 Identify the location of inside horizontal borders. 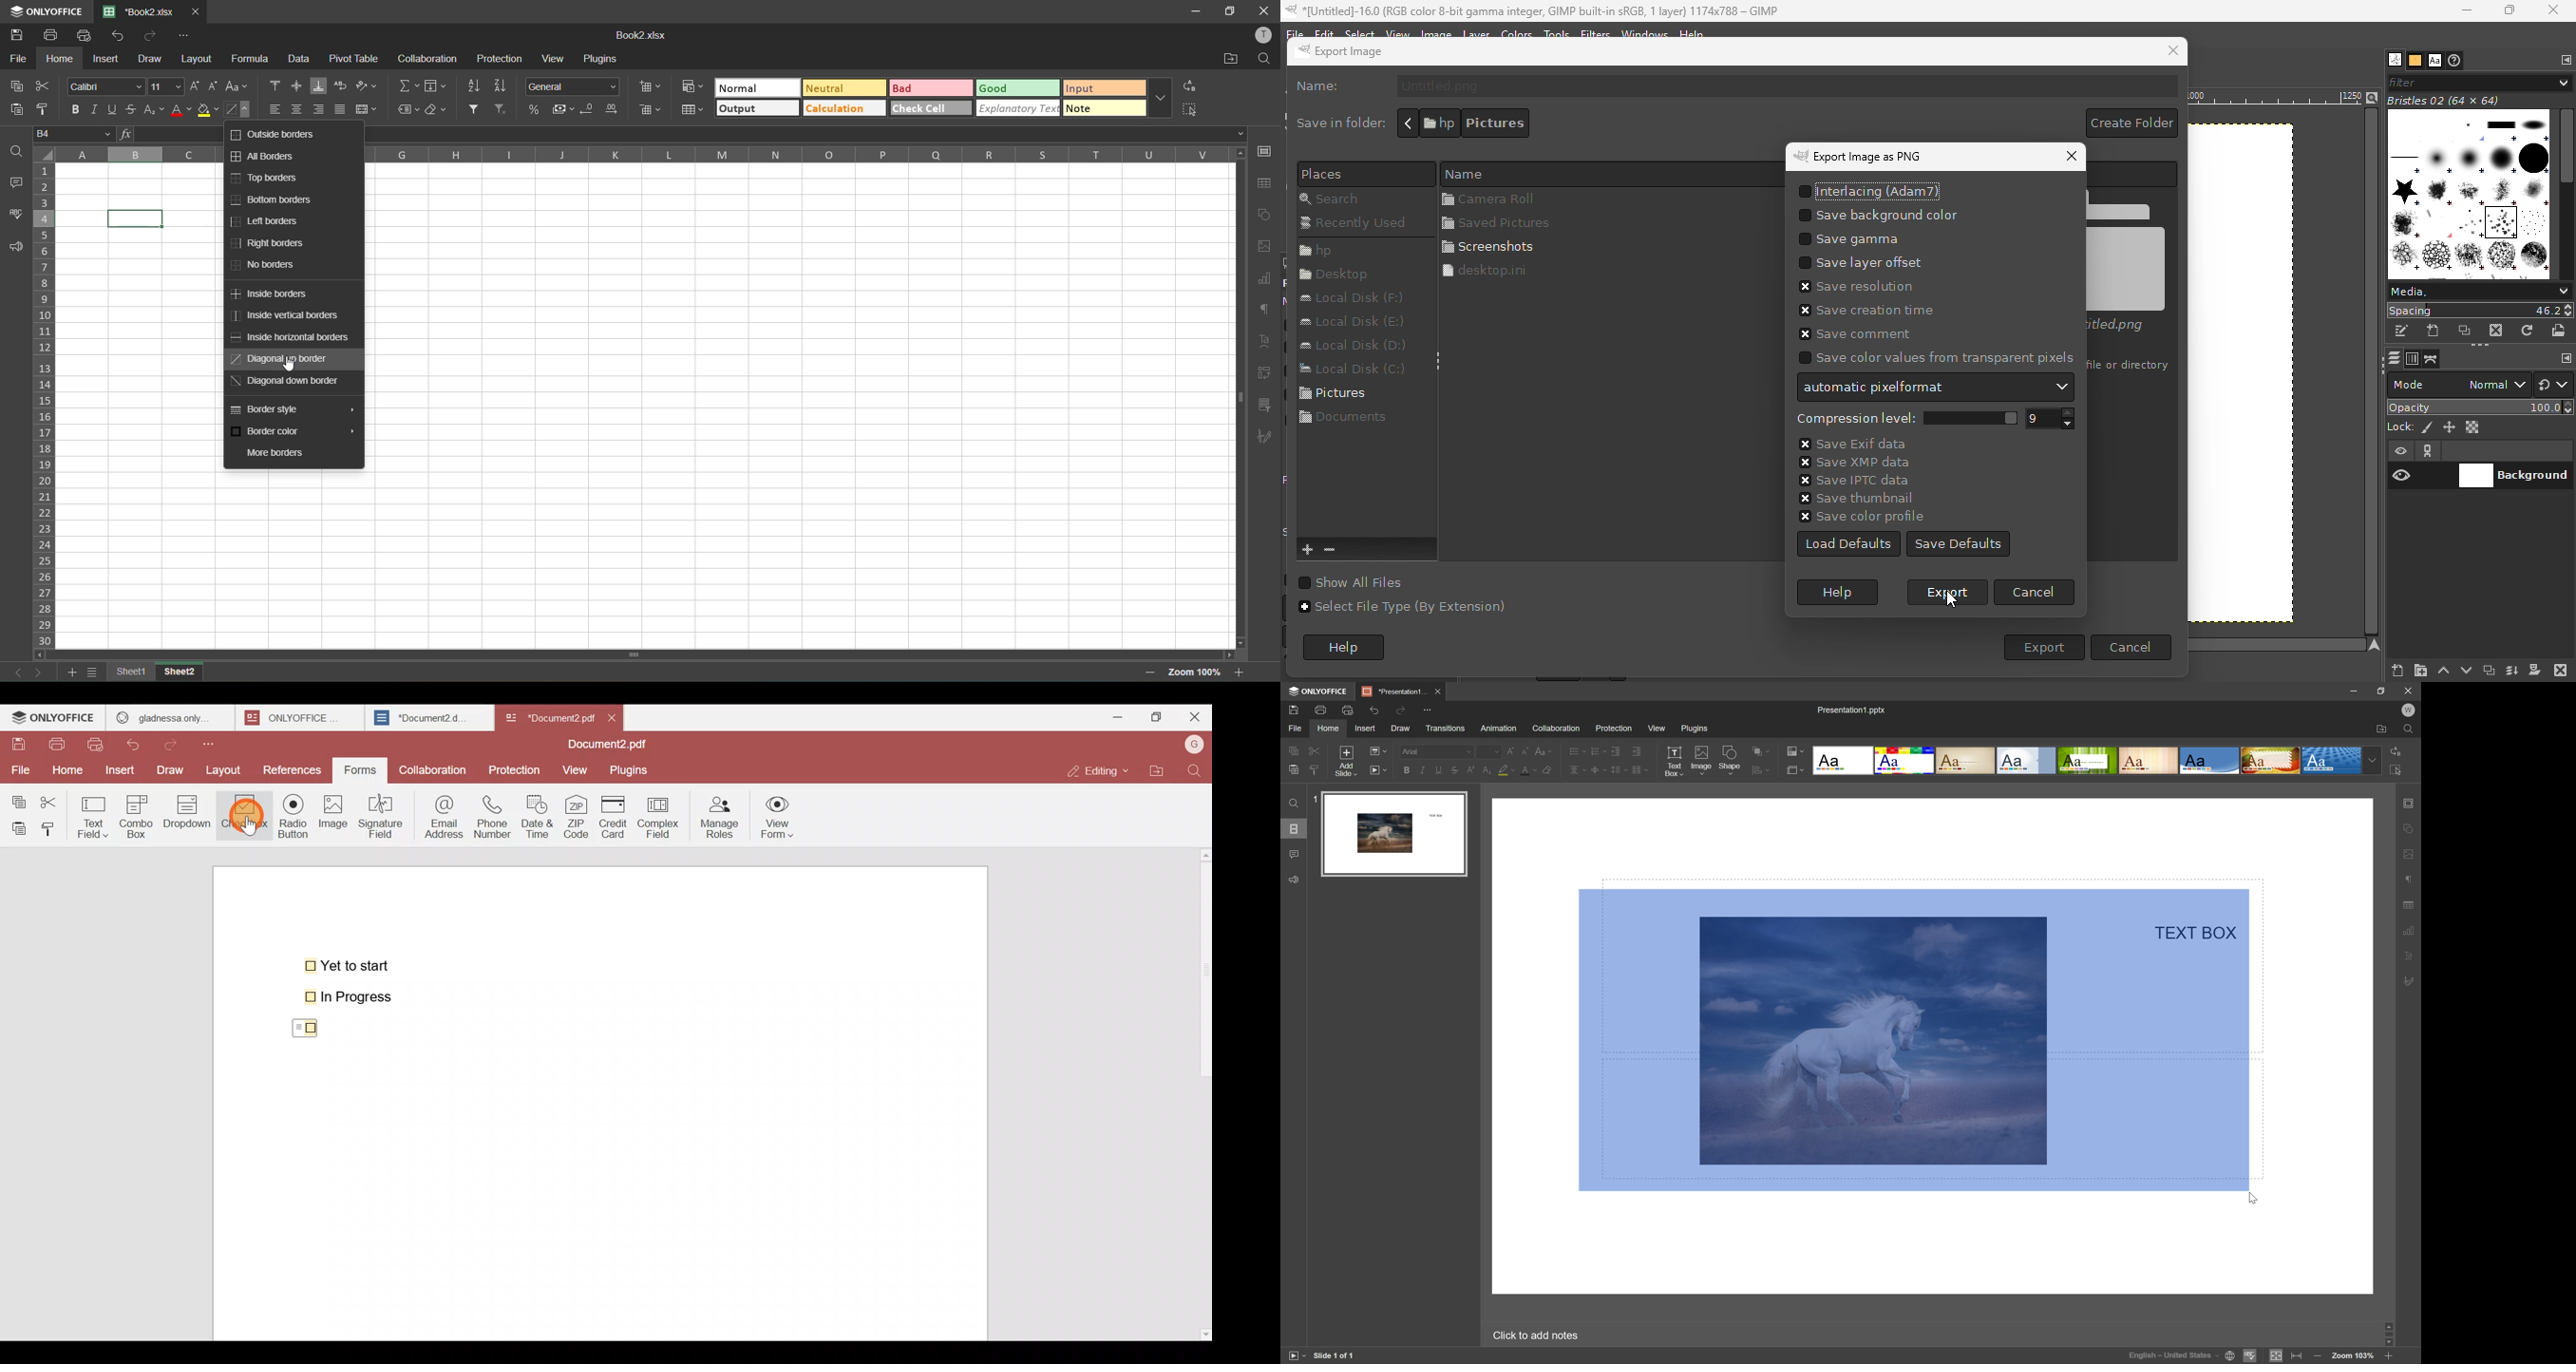
(294, 337).